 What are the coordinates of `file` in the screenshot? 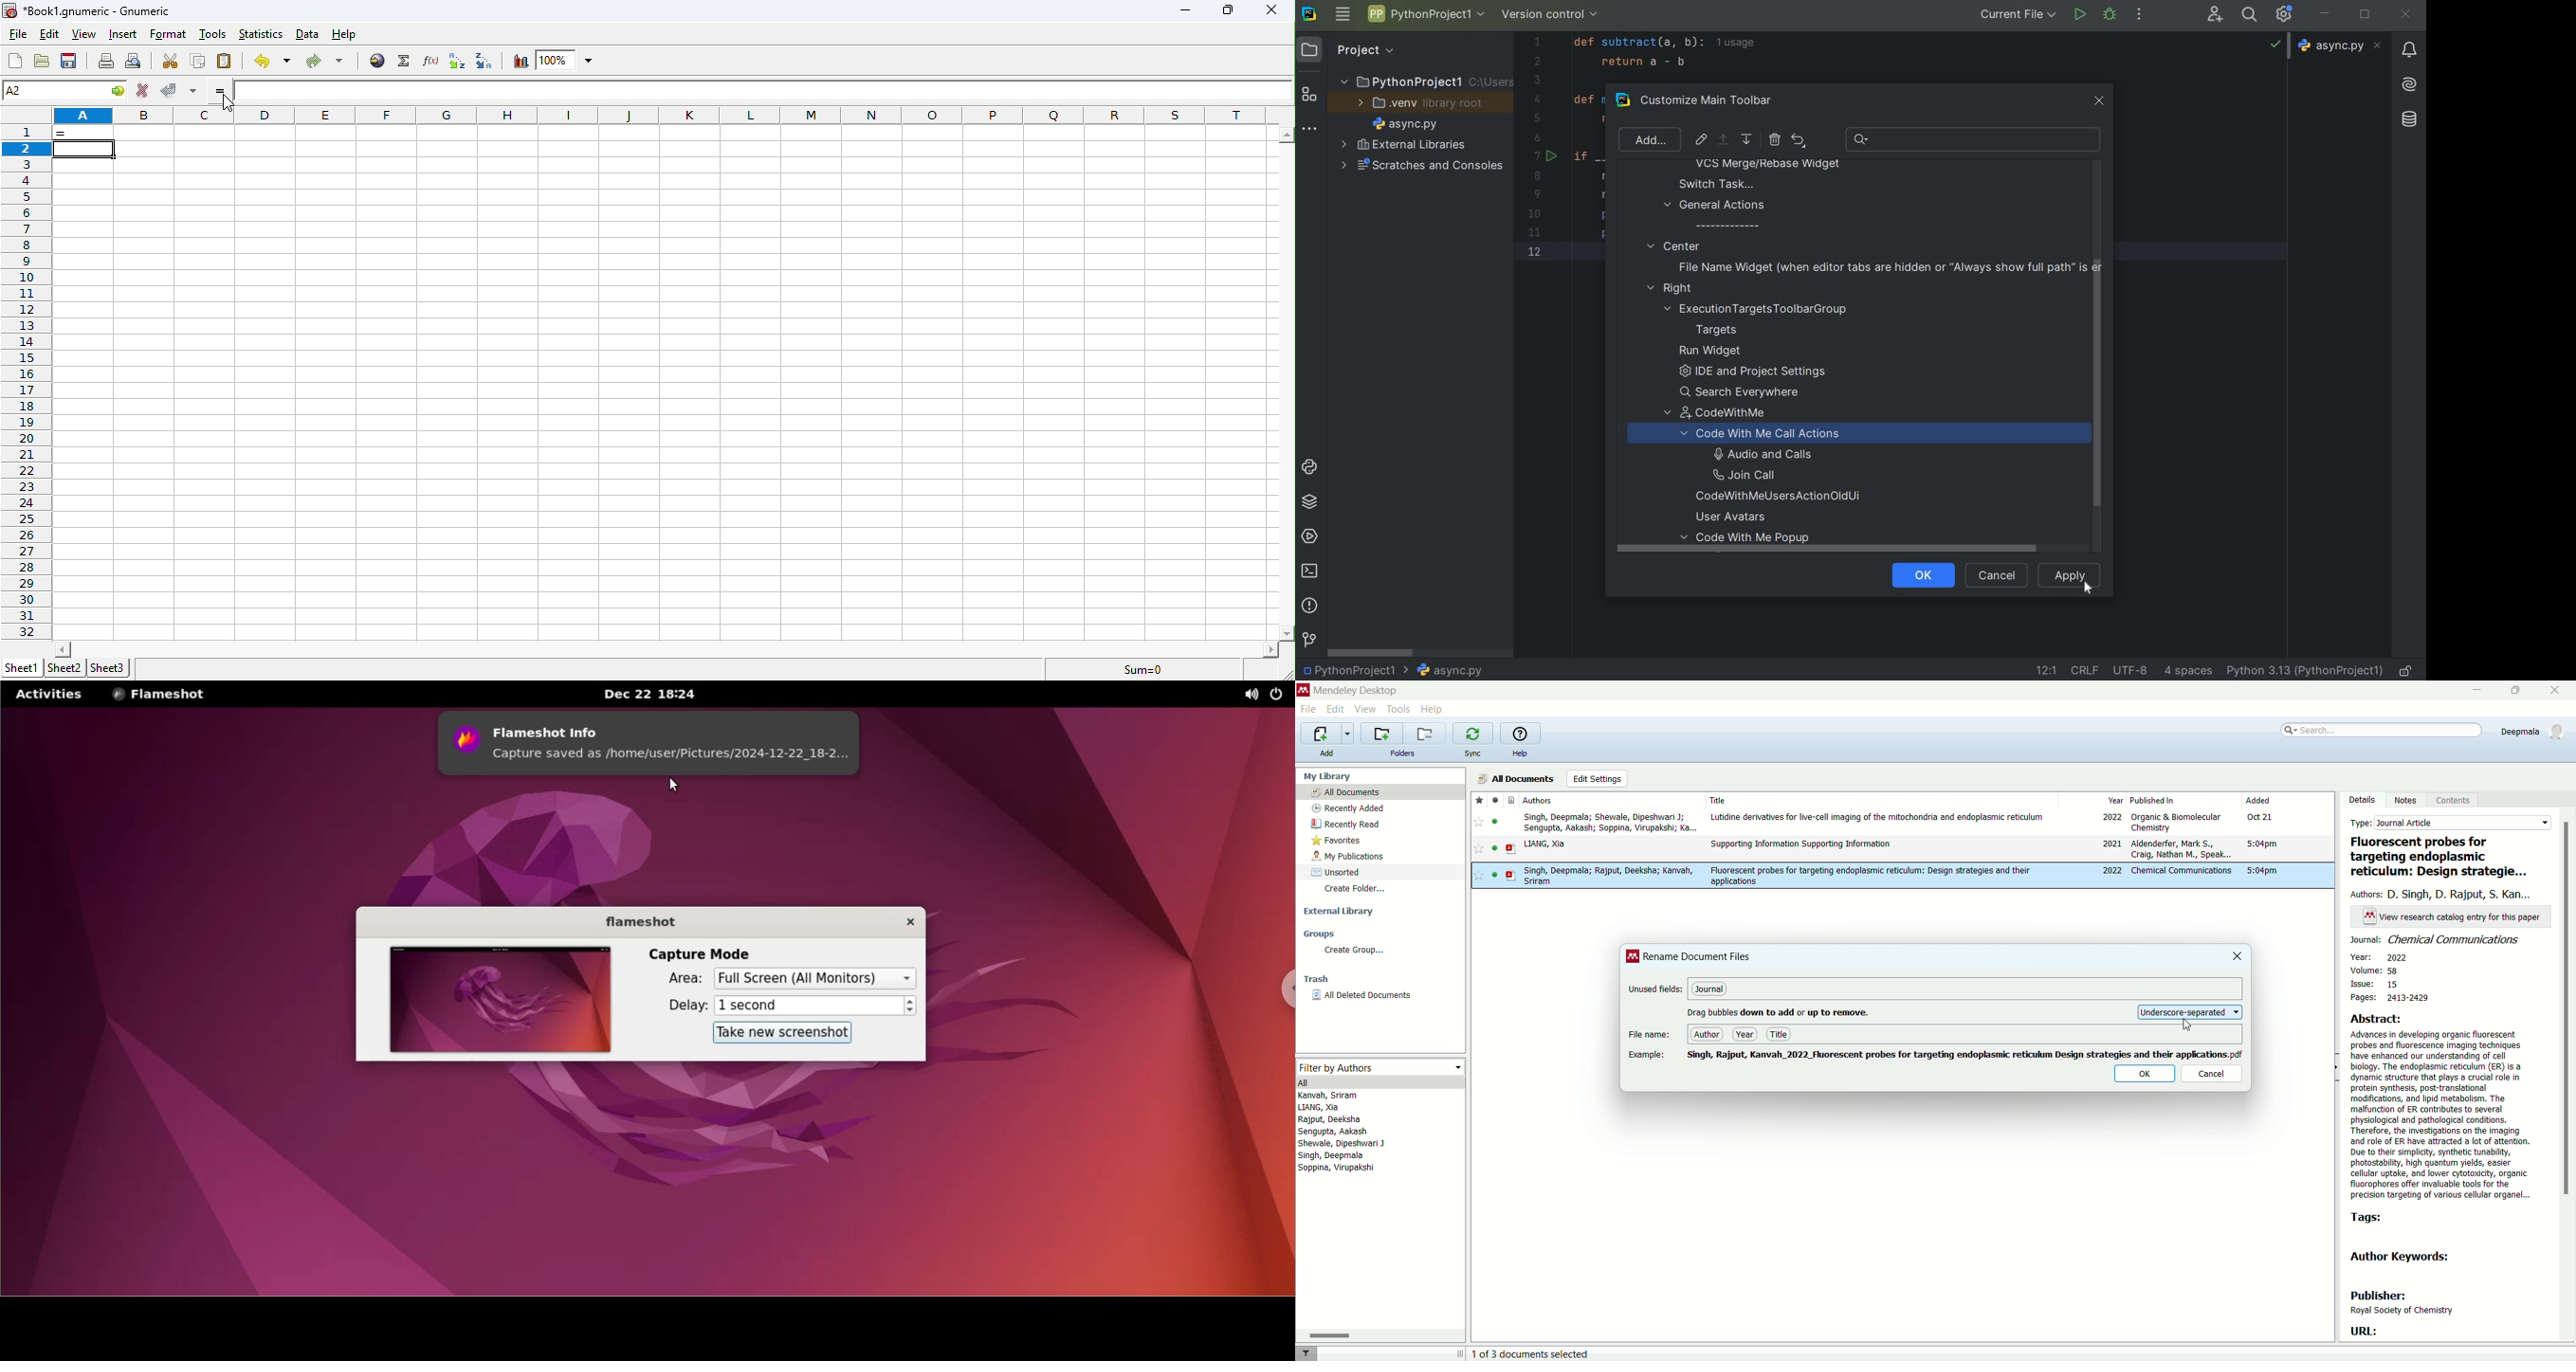 It's located at (1309, 709).